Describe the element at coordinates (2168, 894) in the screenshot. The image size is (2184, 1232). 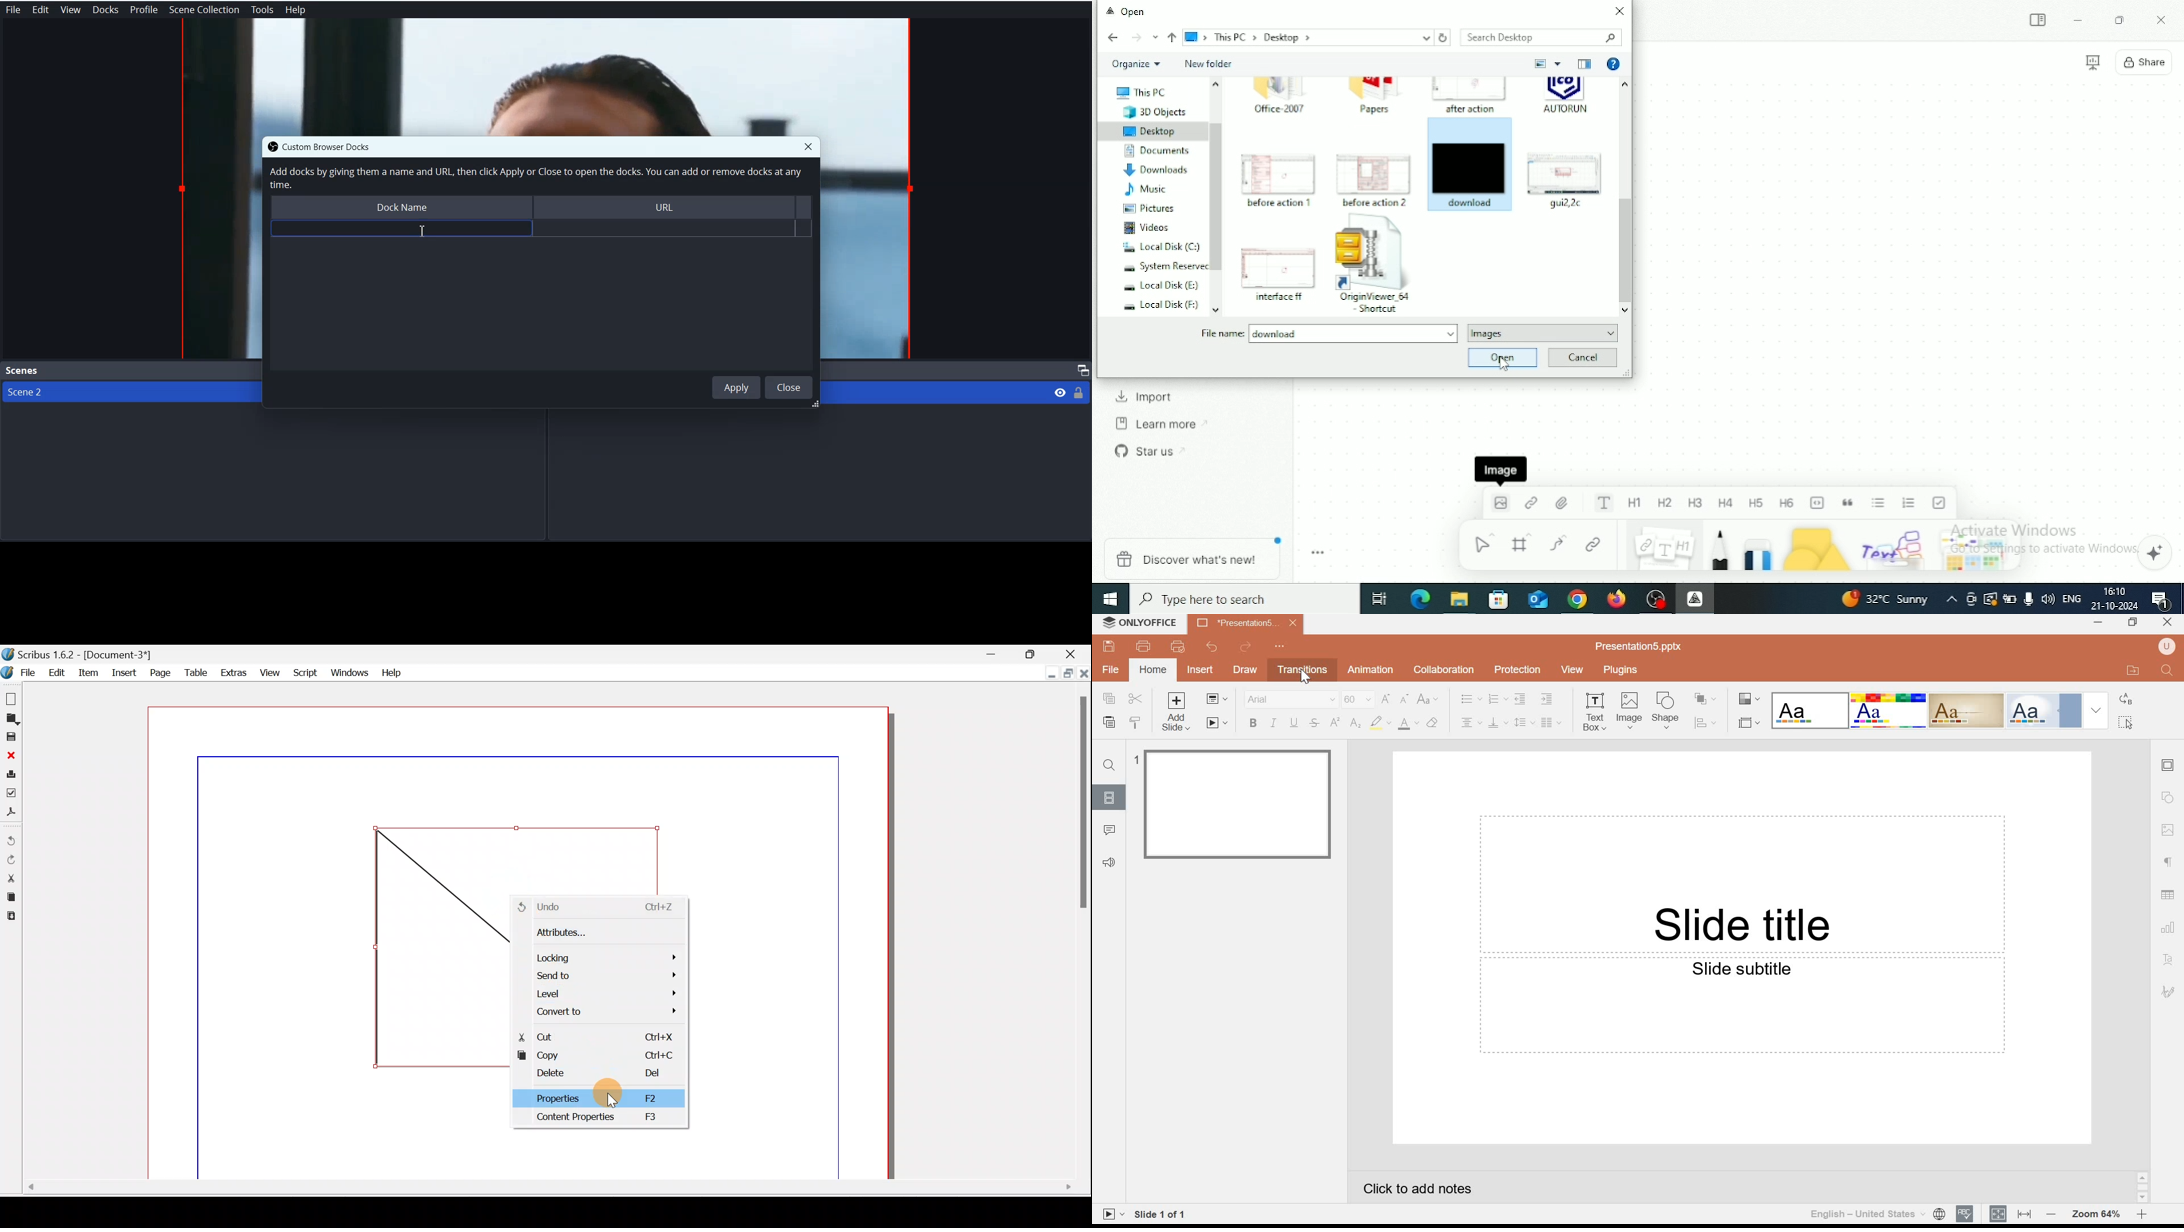
I see `Table settings` at that location.